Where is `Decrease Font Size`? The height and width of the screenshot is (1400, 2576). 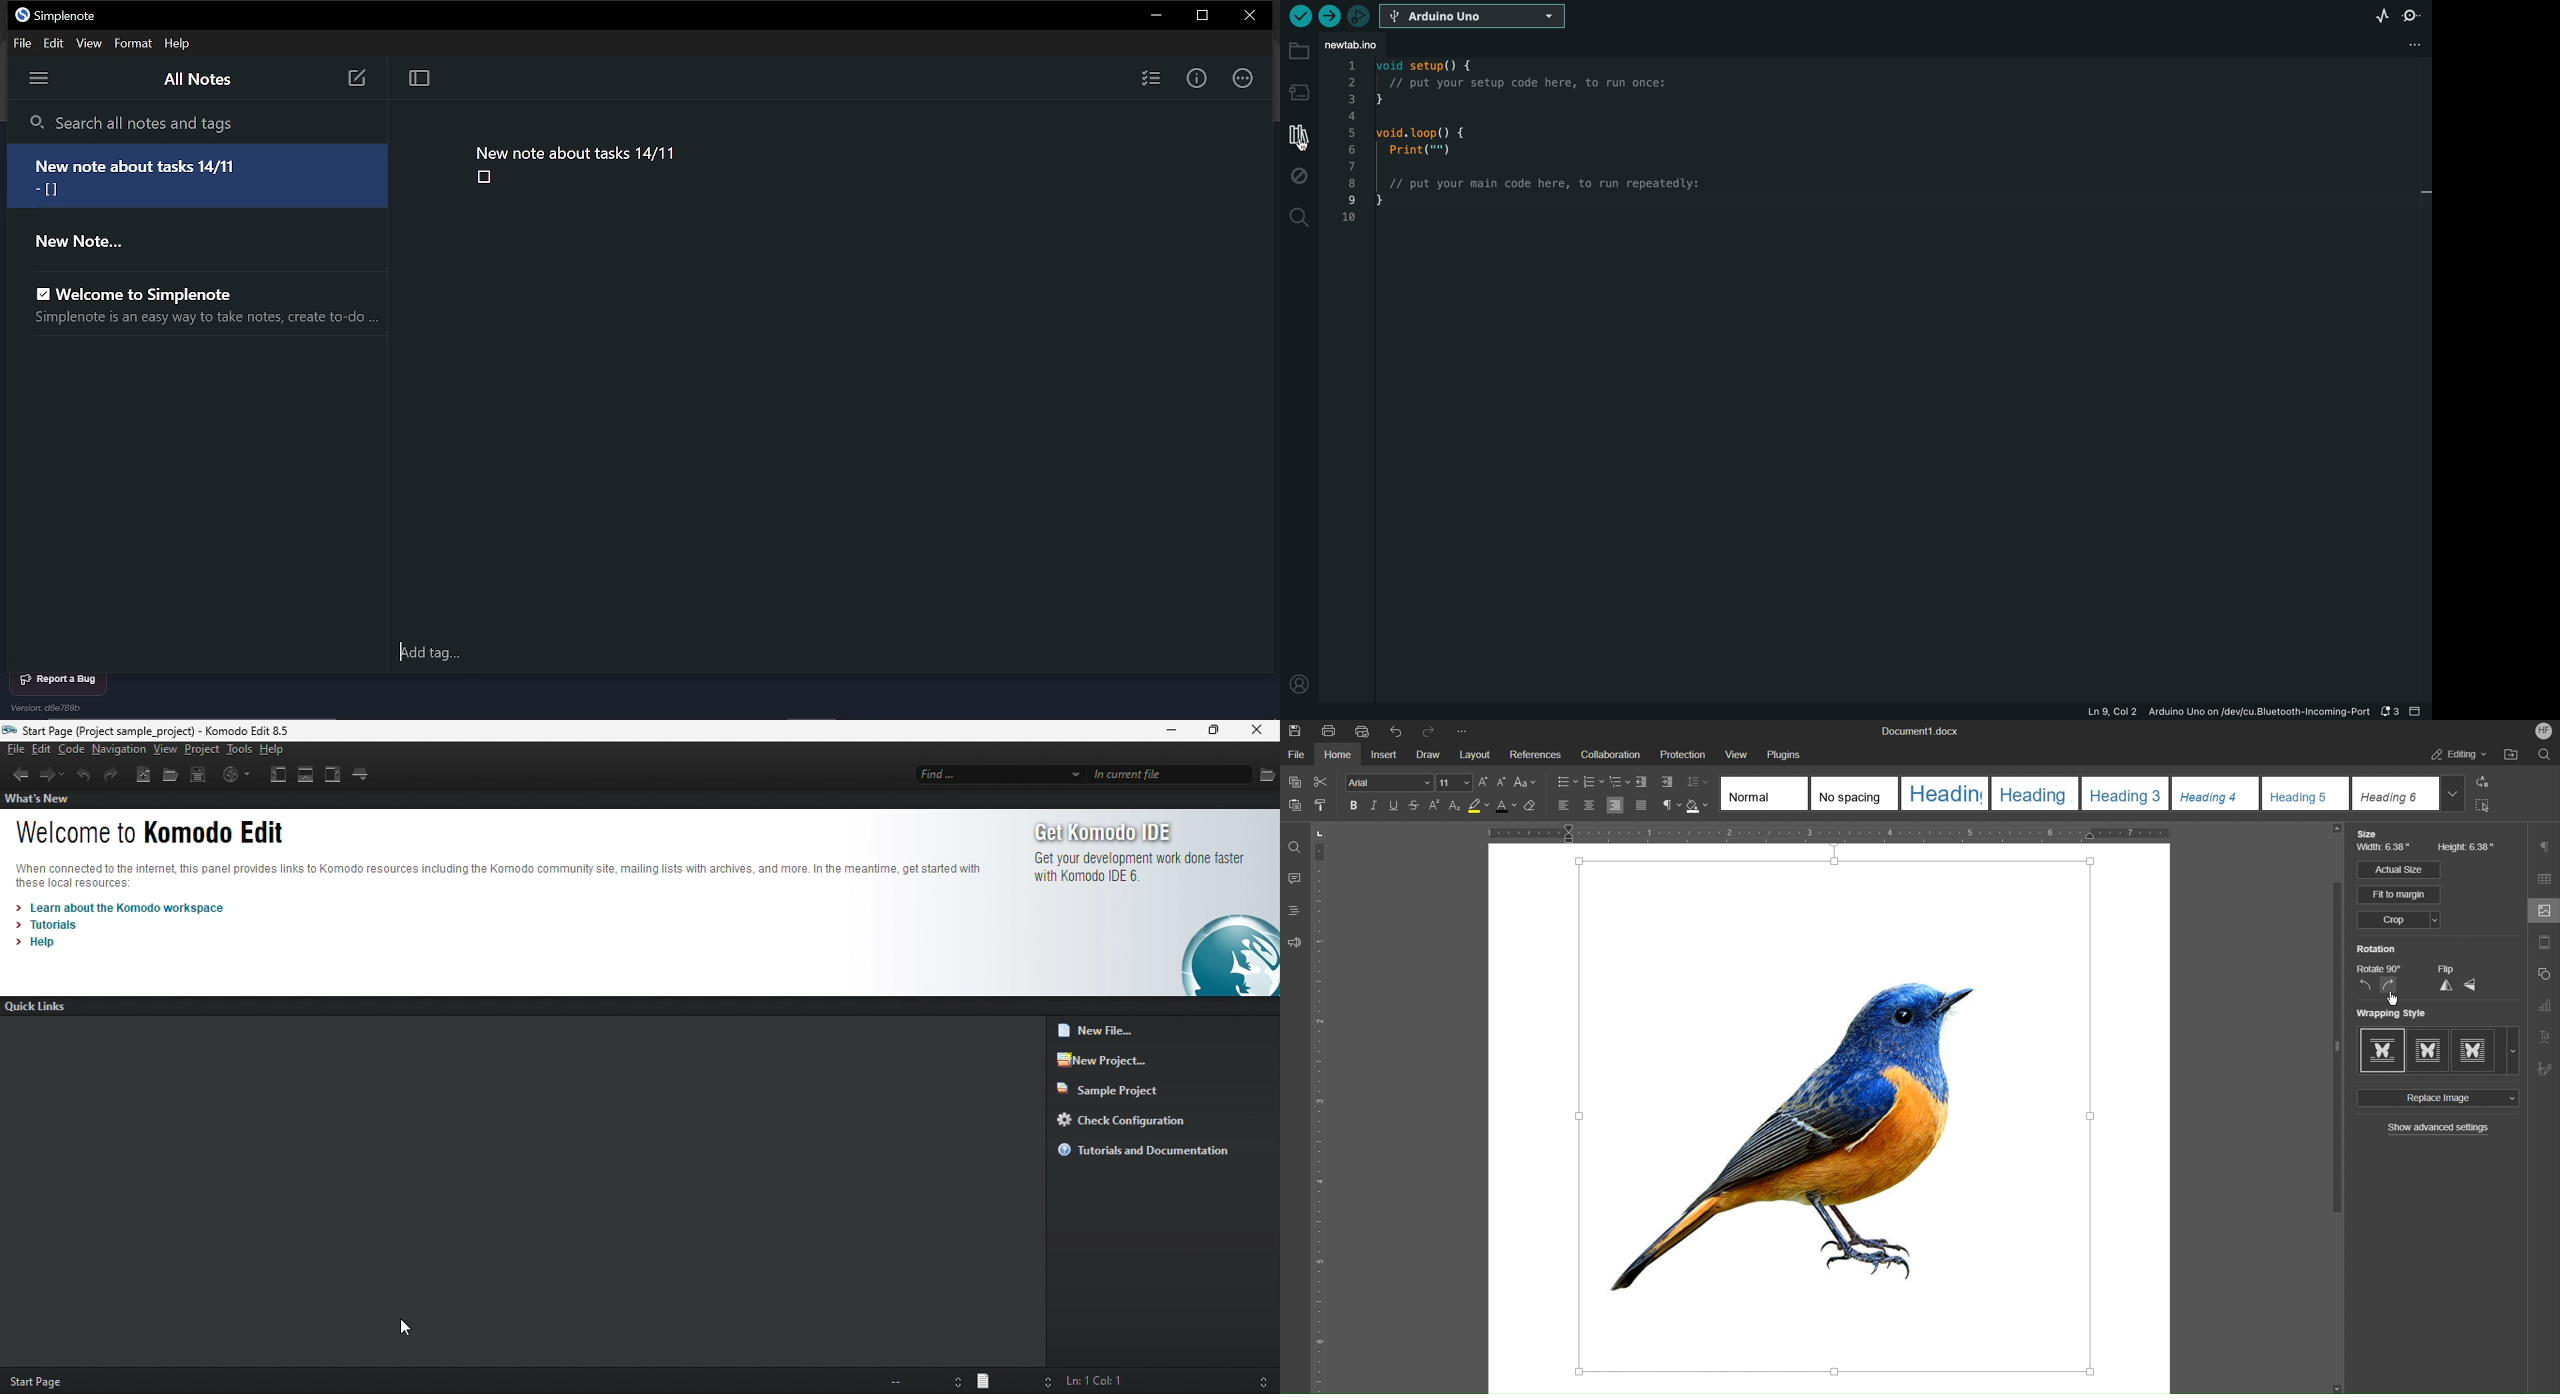 Decrease Font Size is located at coordinates (1500, 783).